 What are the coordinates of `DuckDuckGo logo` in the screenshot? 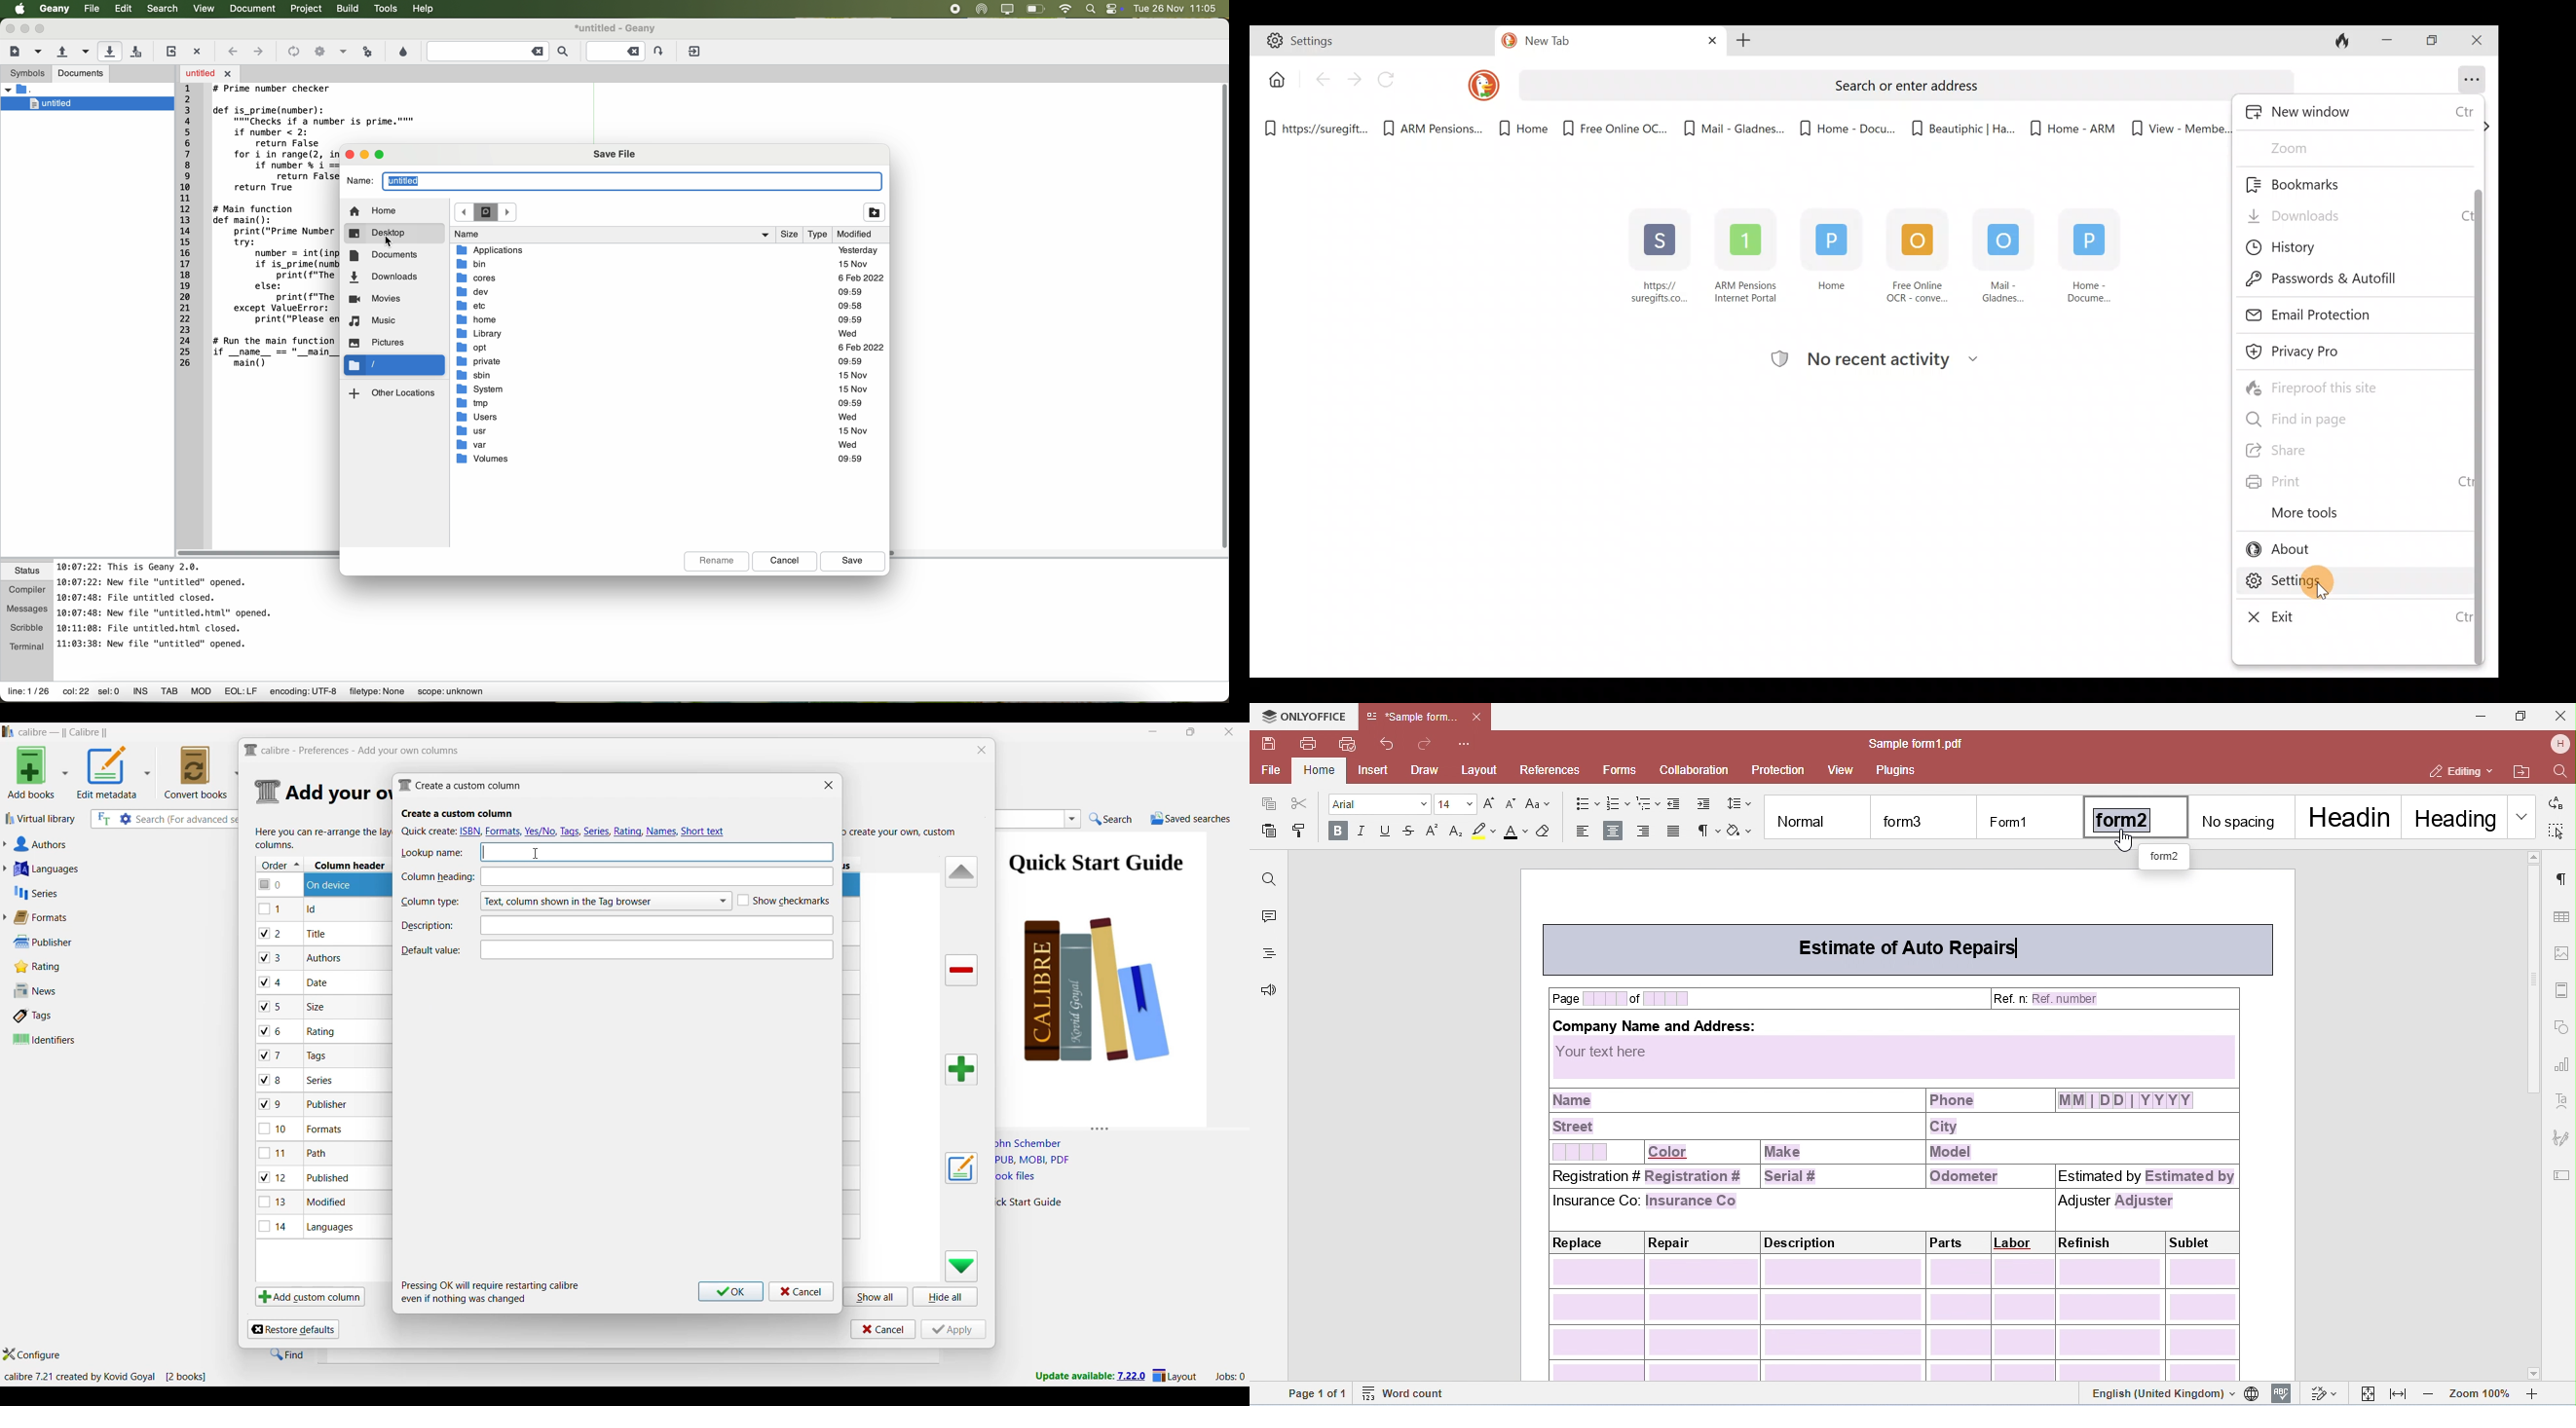 It's located at (1483, 89).